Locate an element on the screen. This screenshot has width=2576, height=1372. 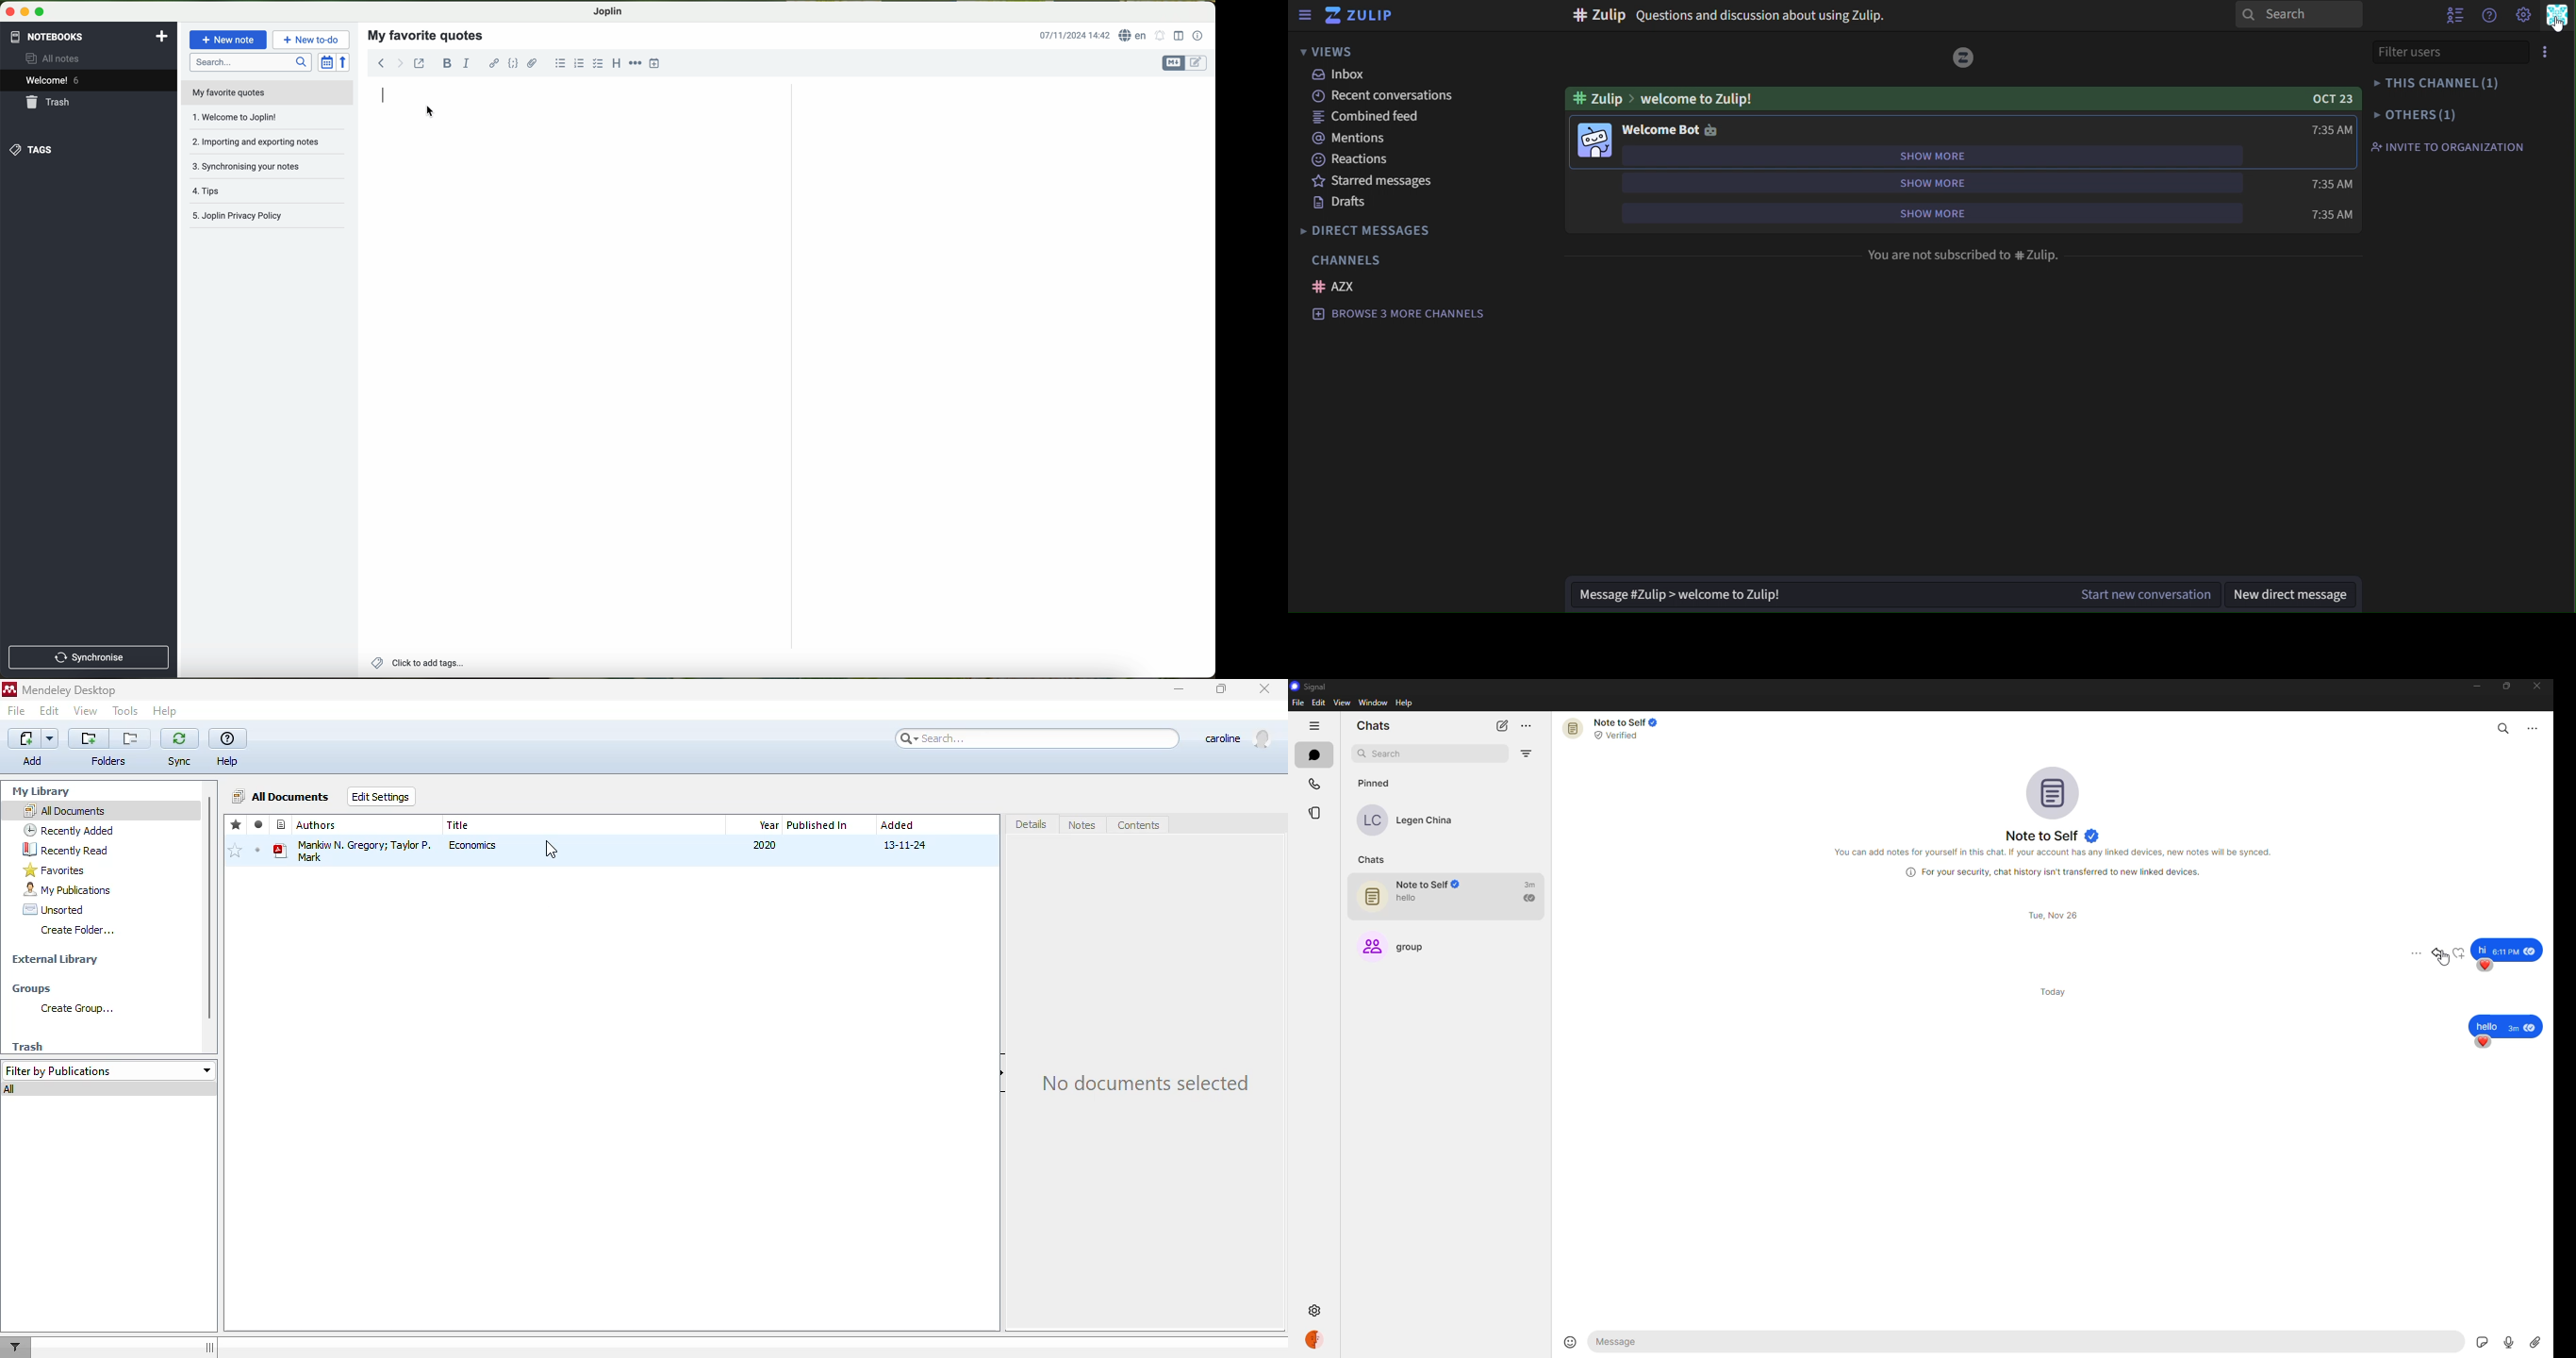
file type is located at coordinates (281, 825).